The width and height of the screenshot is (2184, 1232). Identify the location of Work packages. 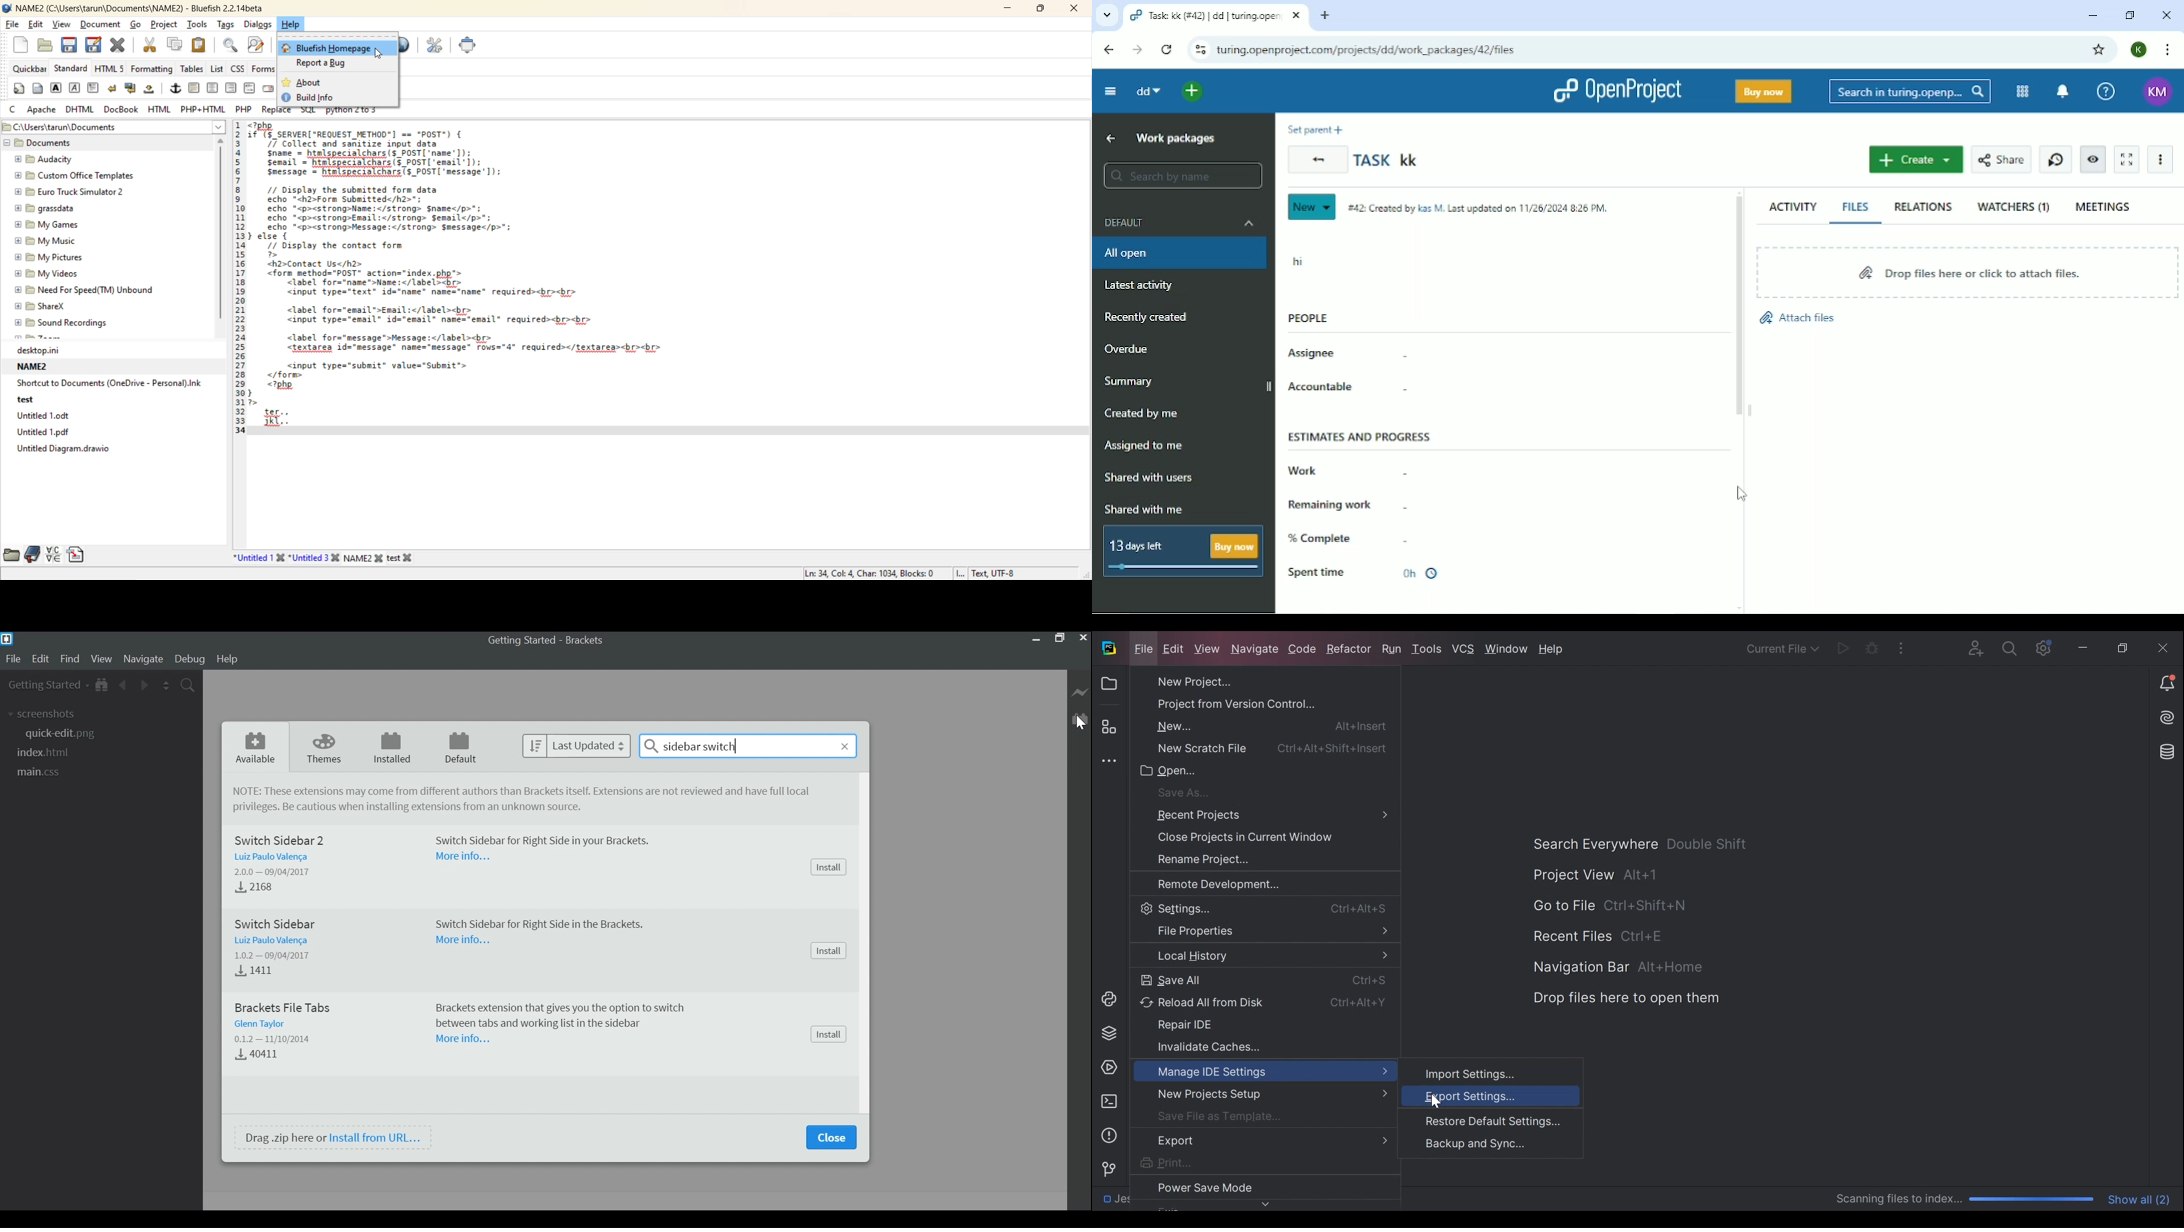
(1177, 139).